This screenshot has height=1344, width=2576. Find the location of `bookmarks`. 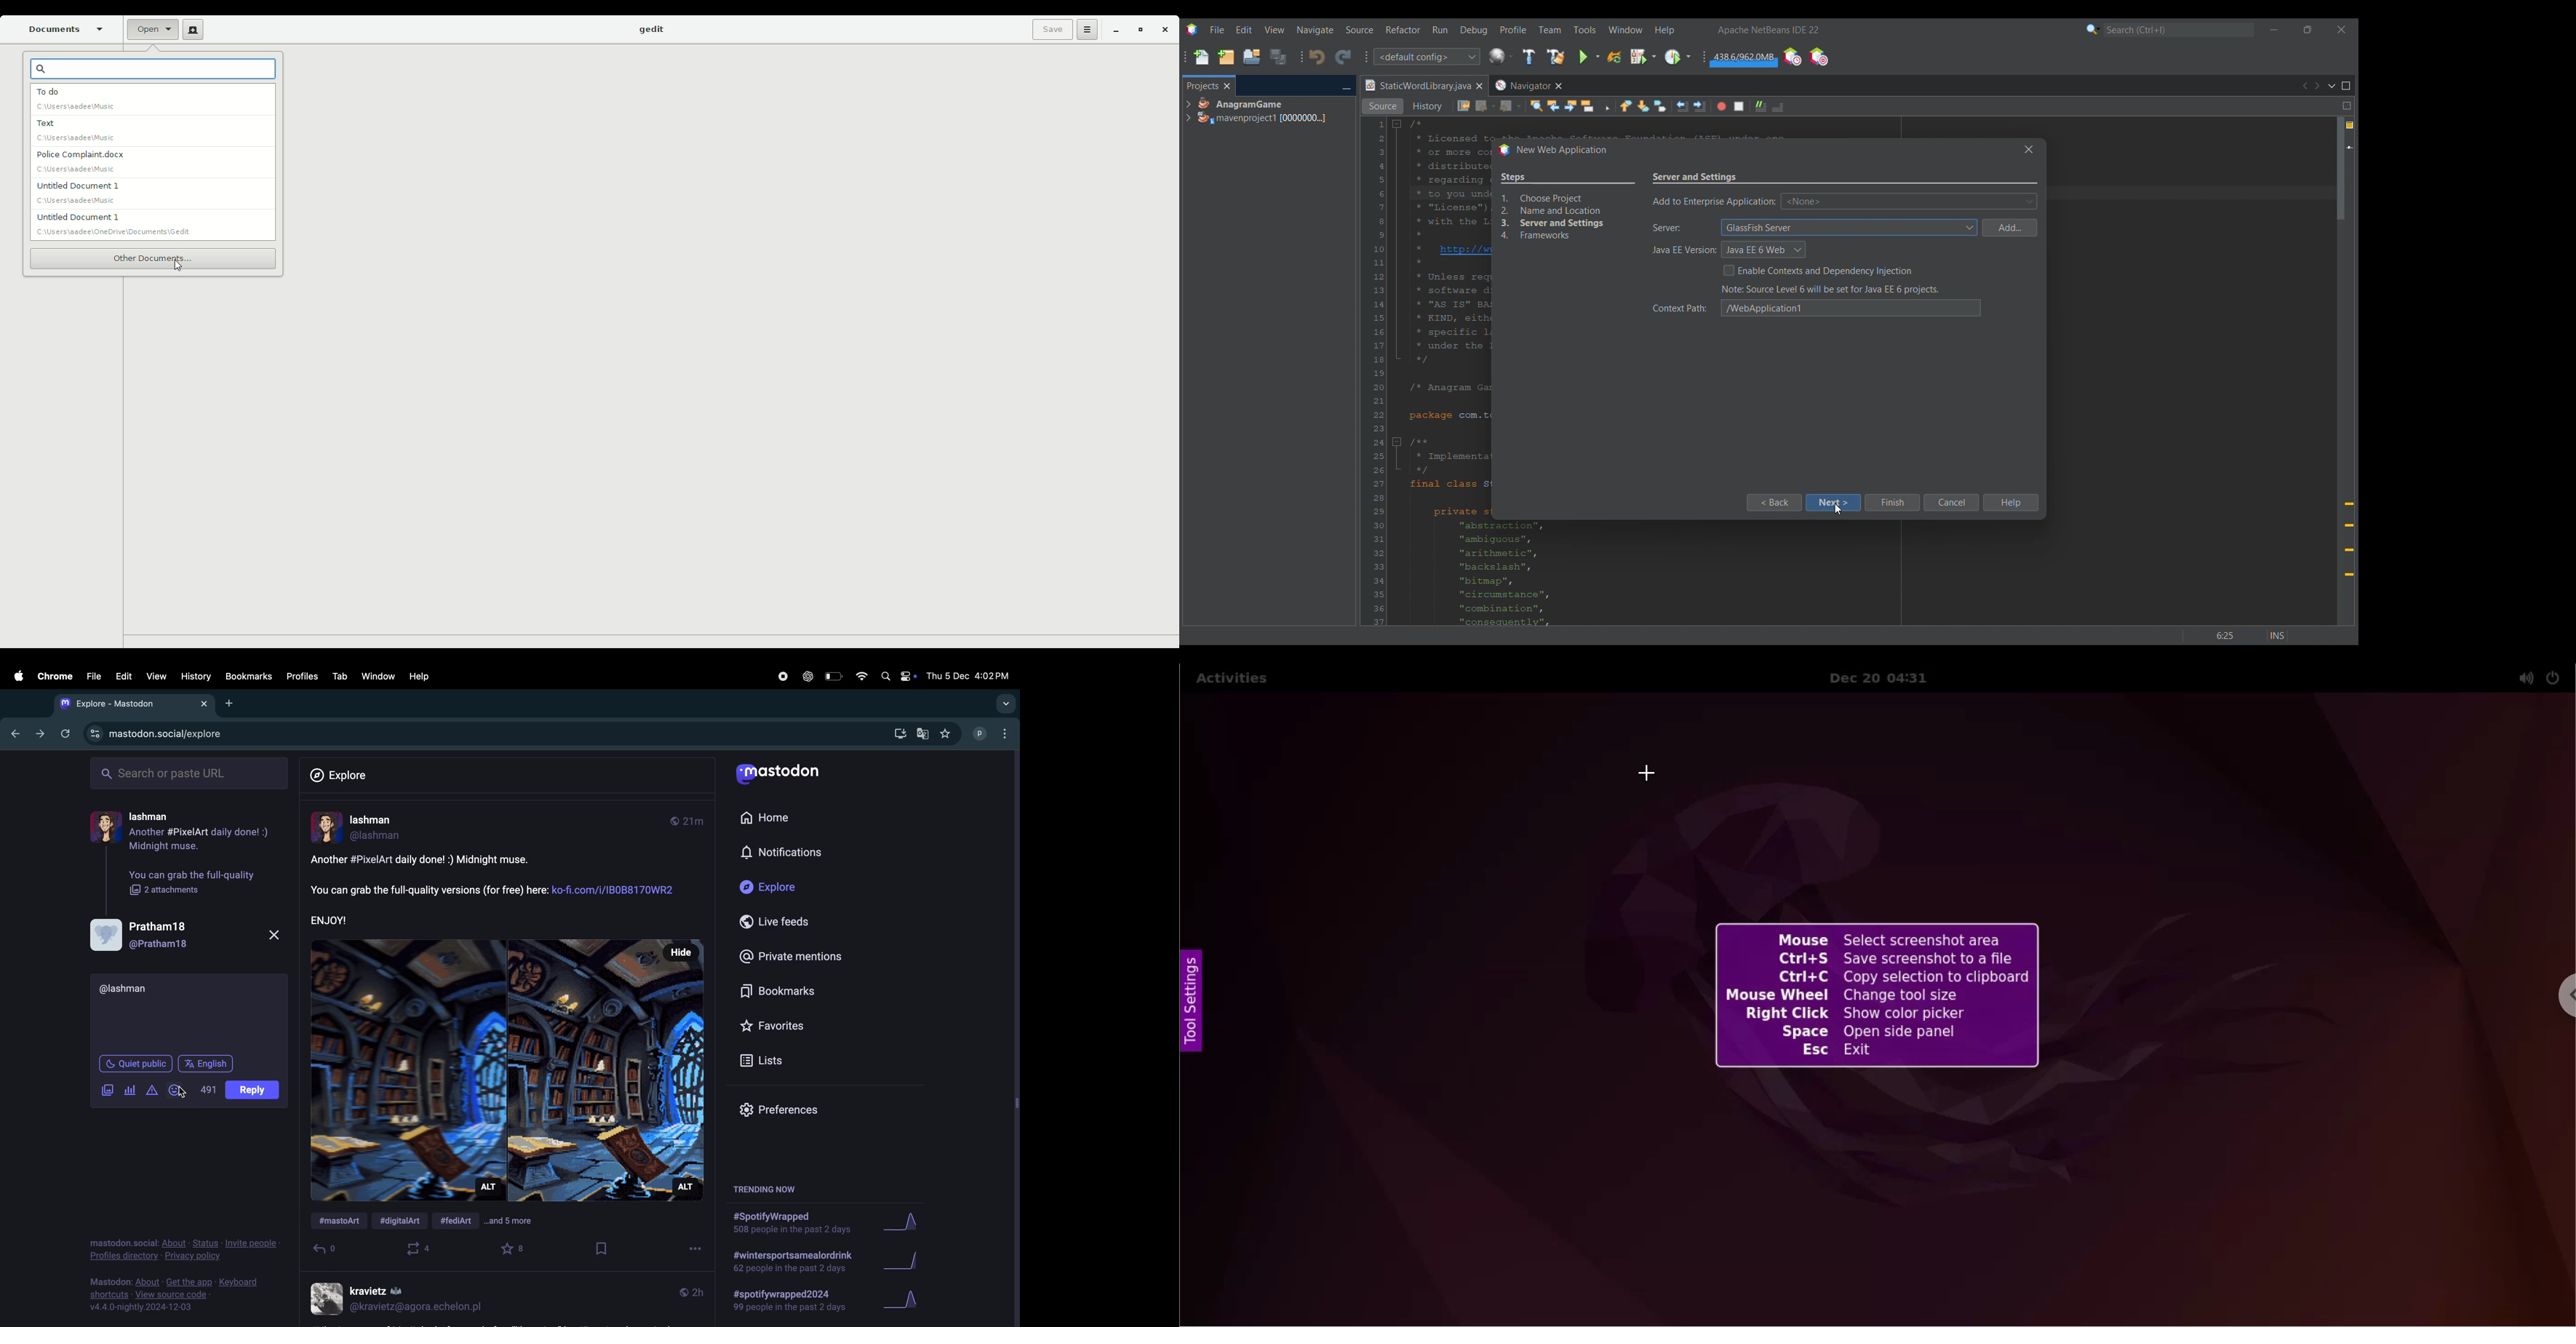

bookmarks is located at coordinates (248, 677).